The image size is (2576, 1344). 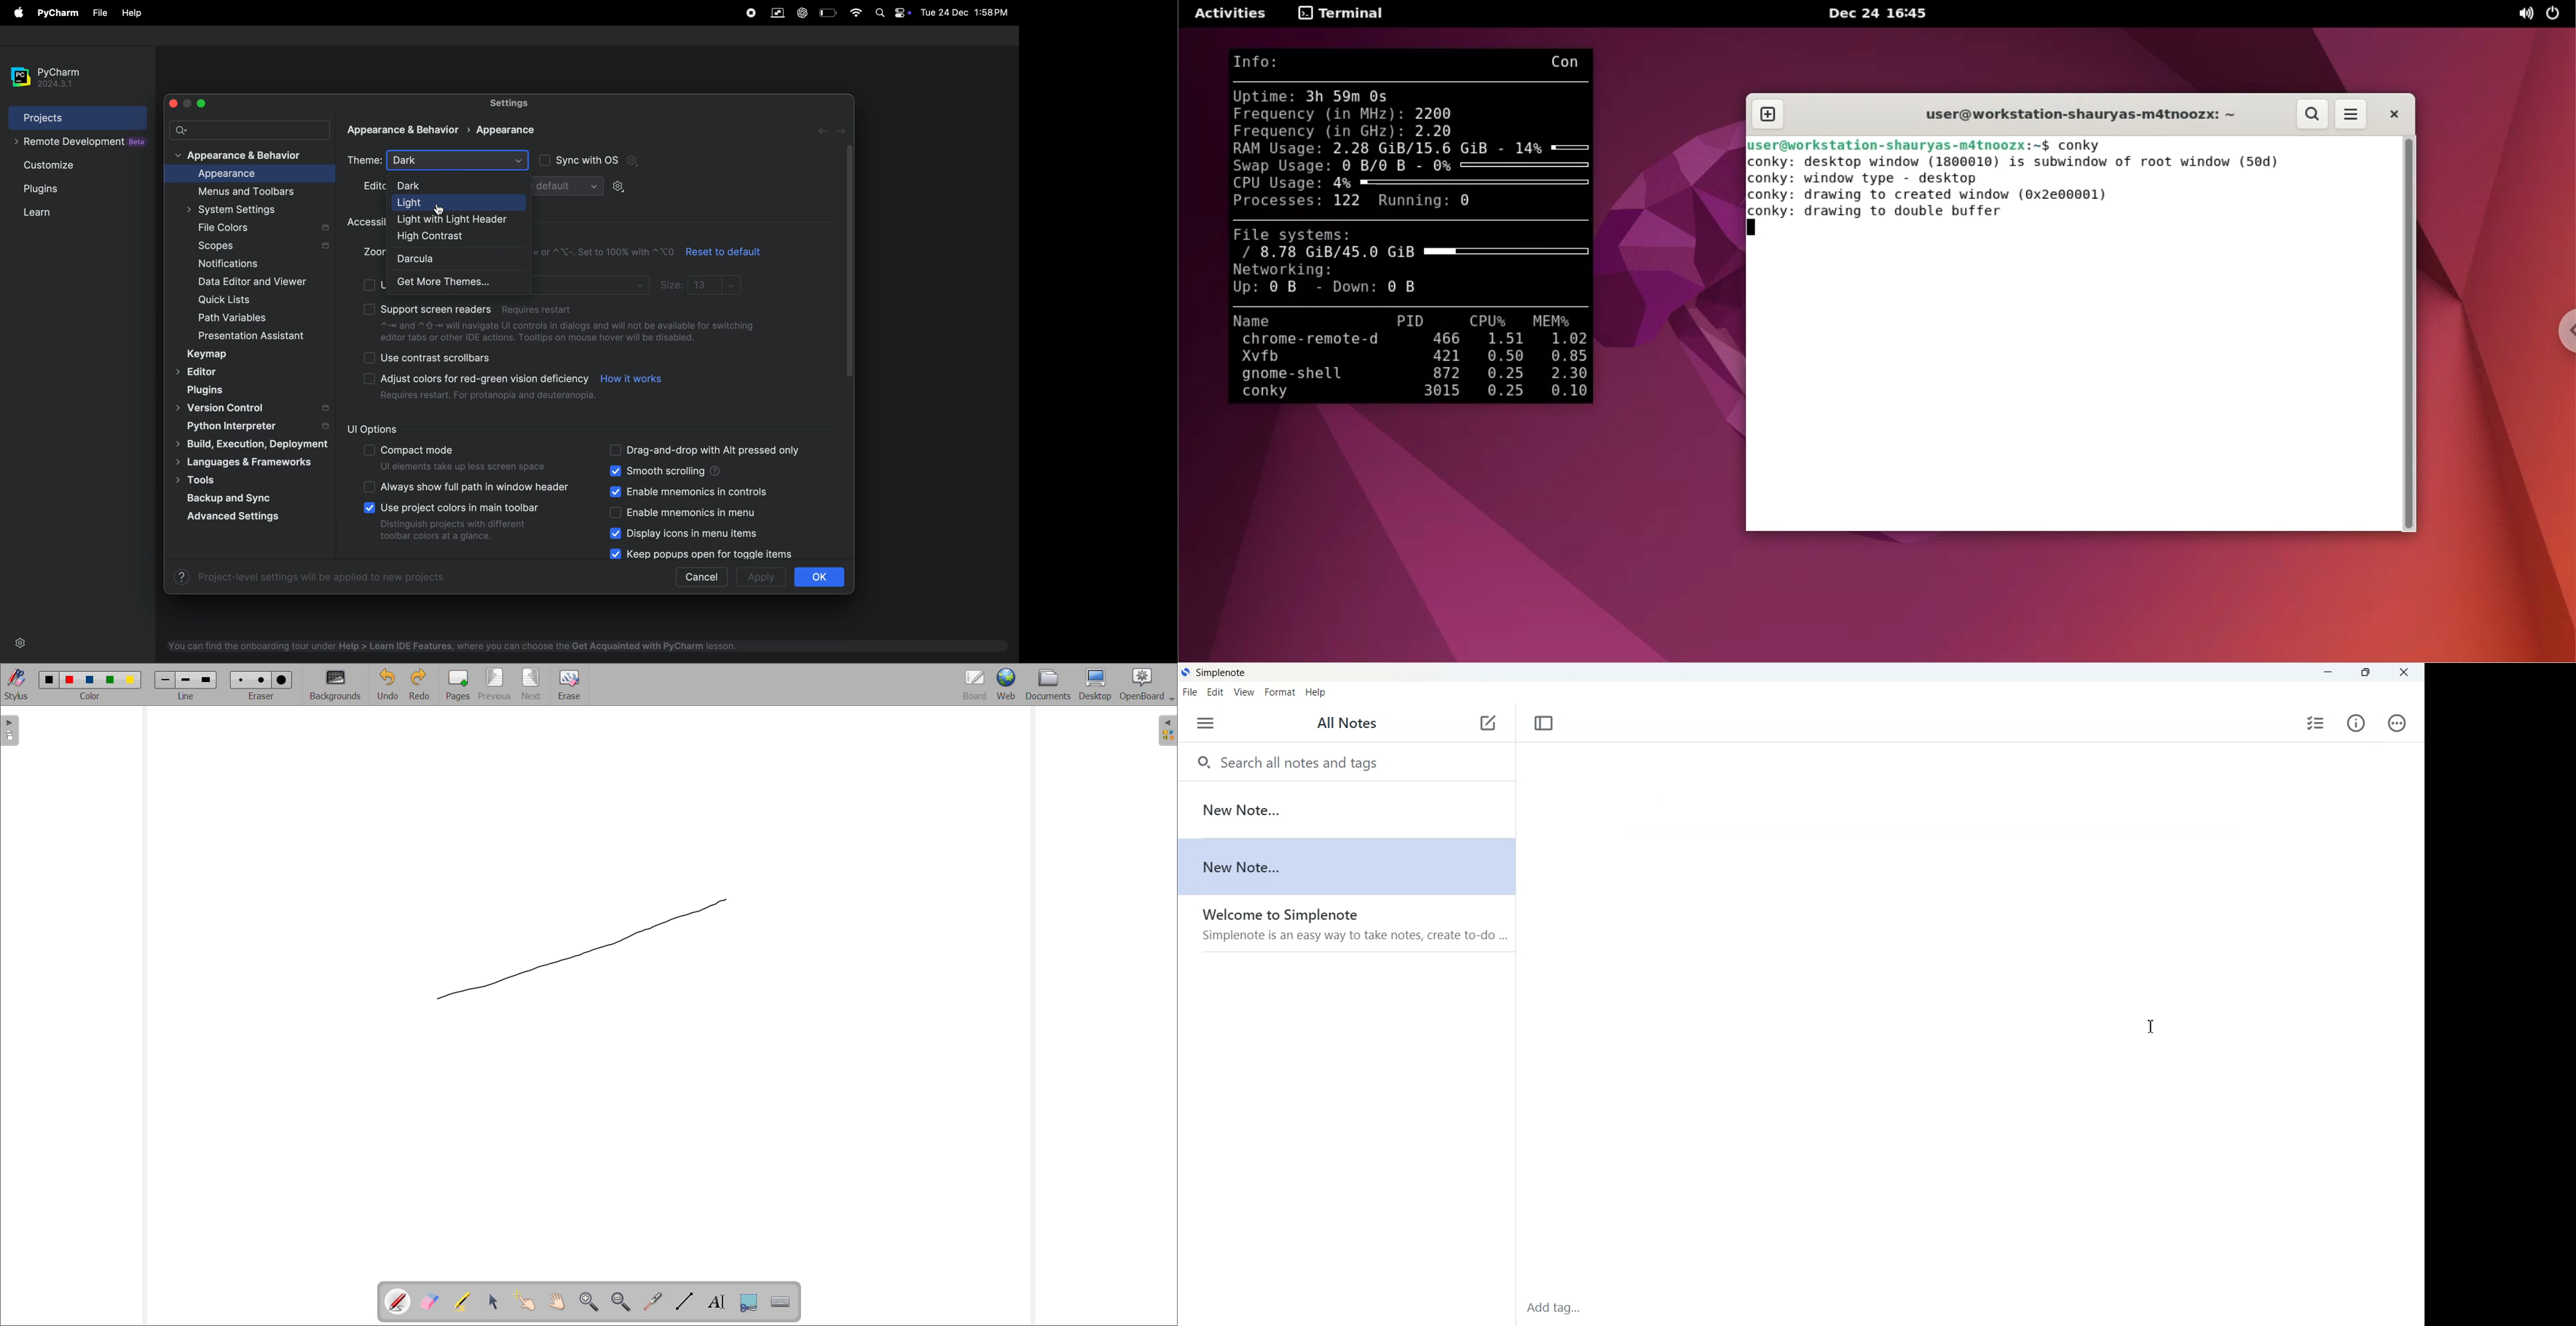 I want to click on Tue 24 Dec 1:58PM, so click(x=962, y=12).